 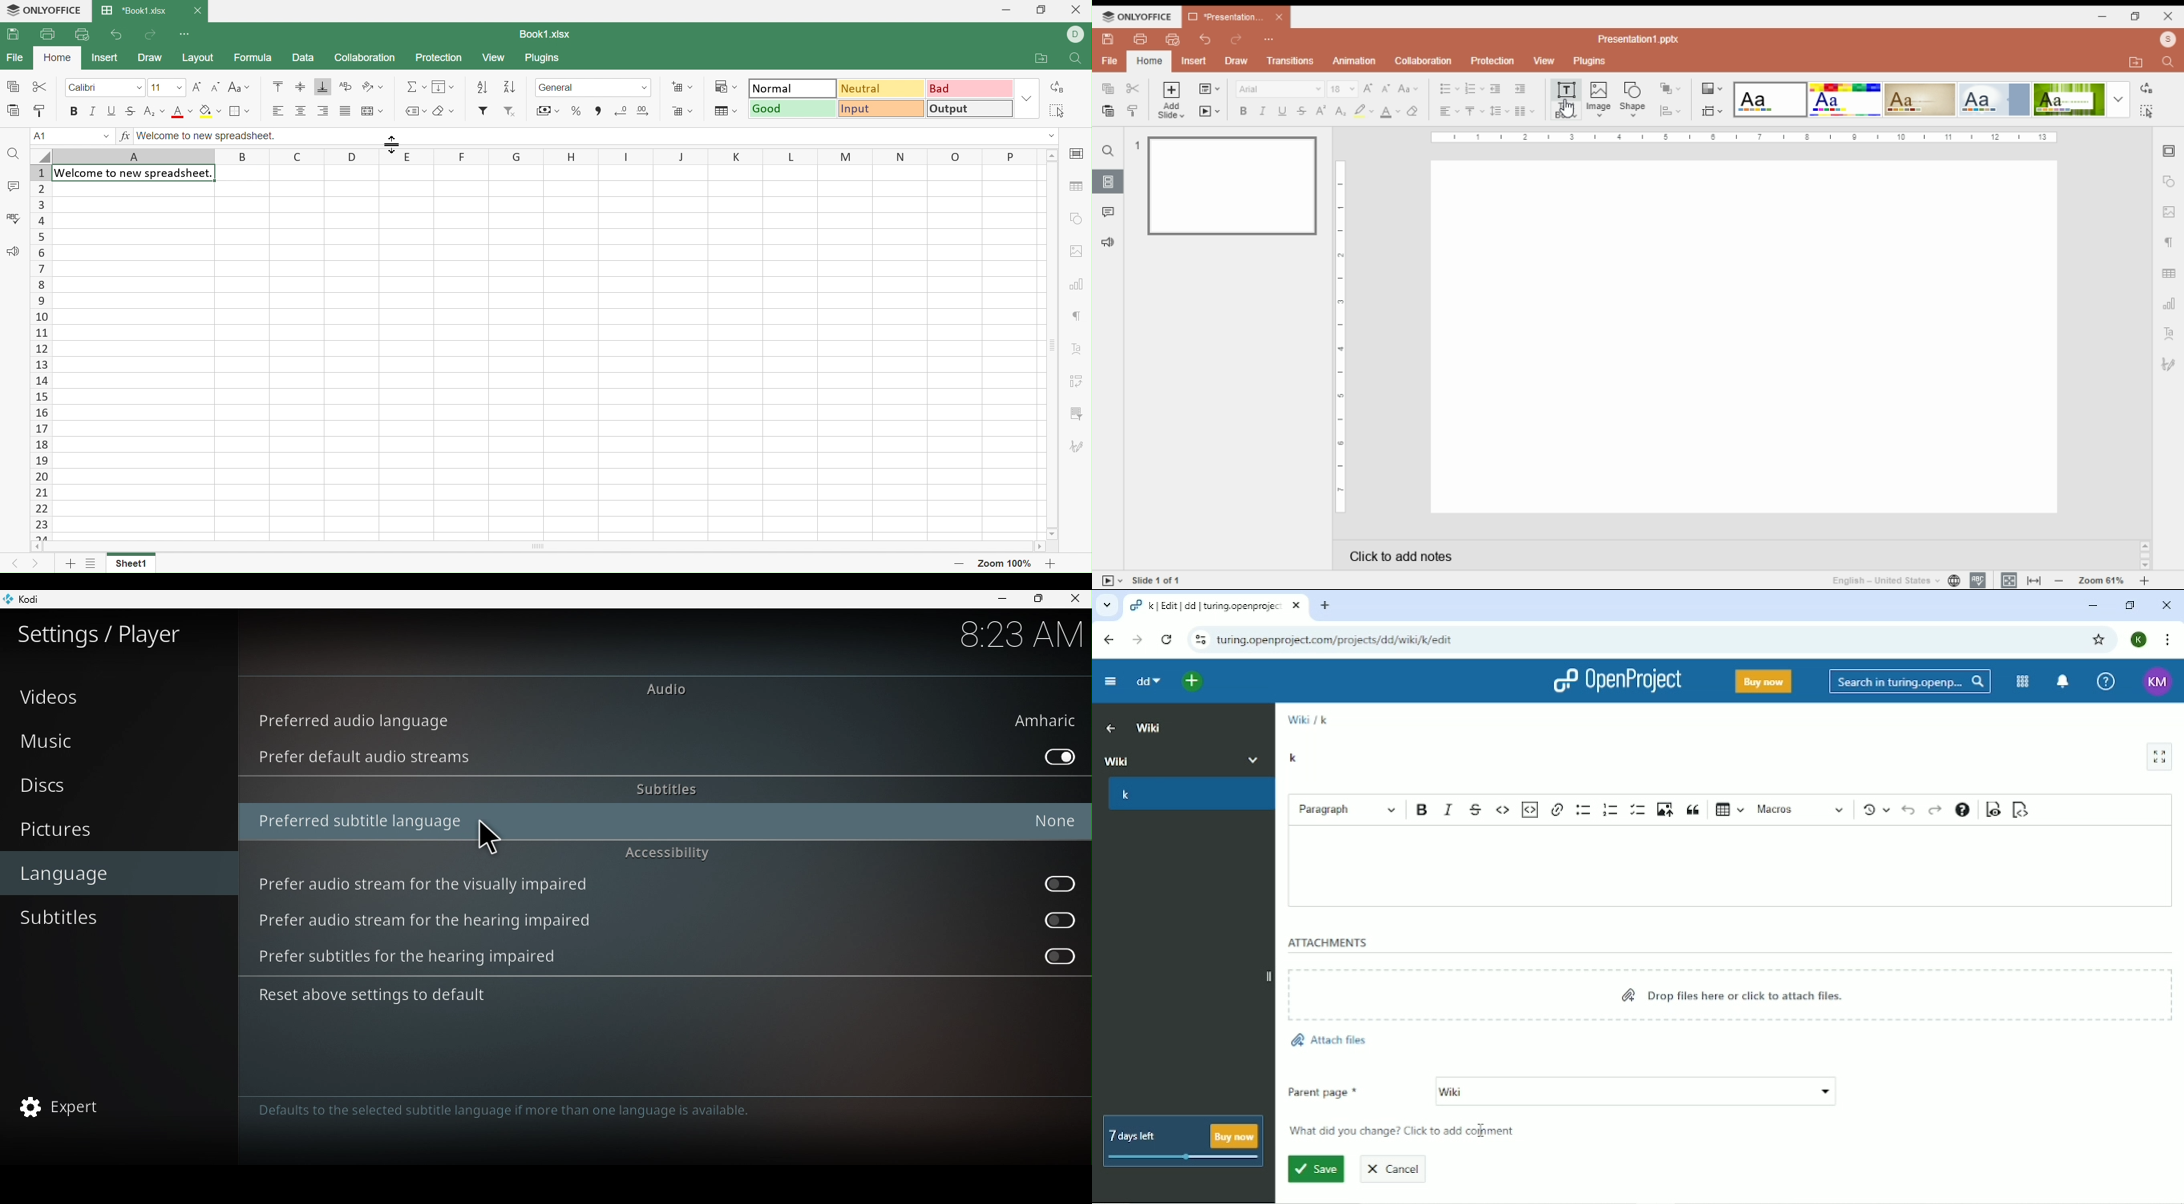 I want to click on Draw, so click(x=151, y=59).